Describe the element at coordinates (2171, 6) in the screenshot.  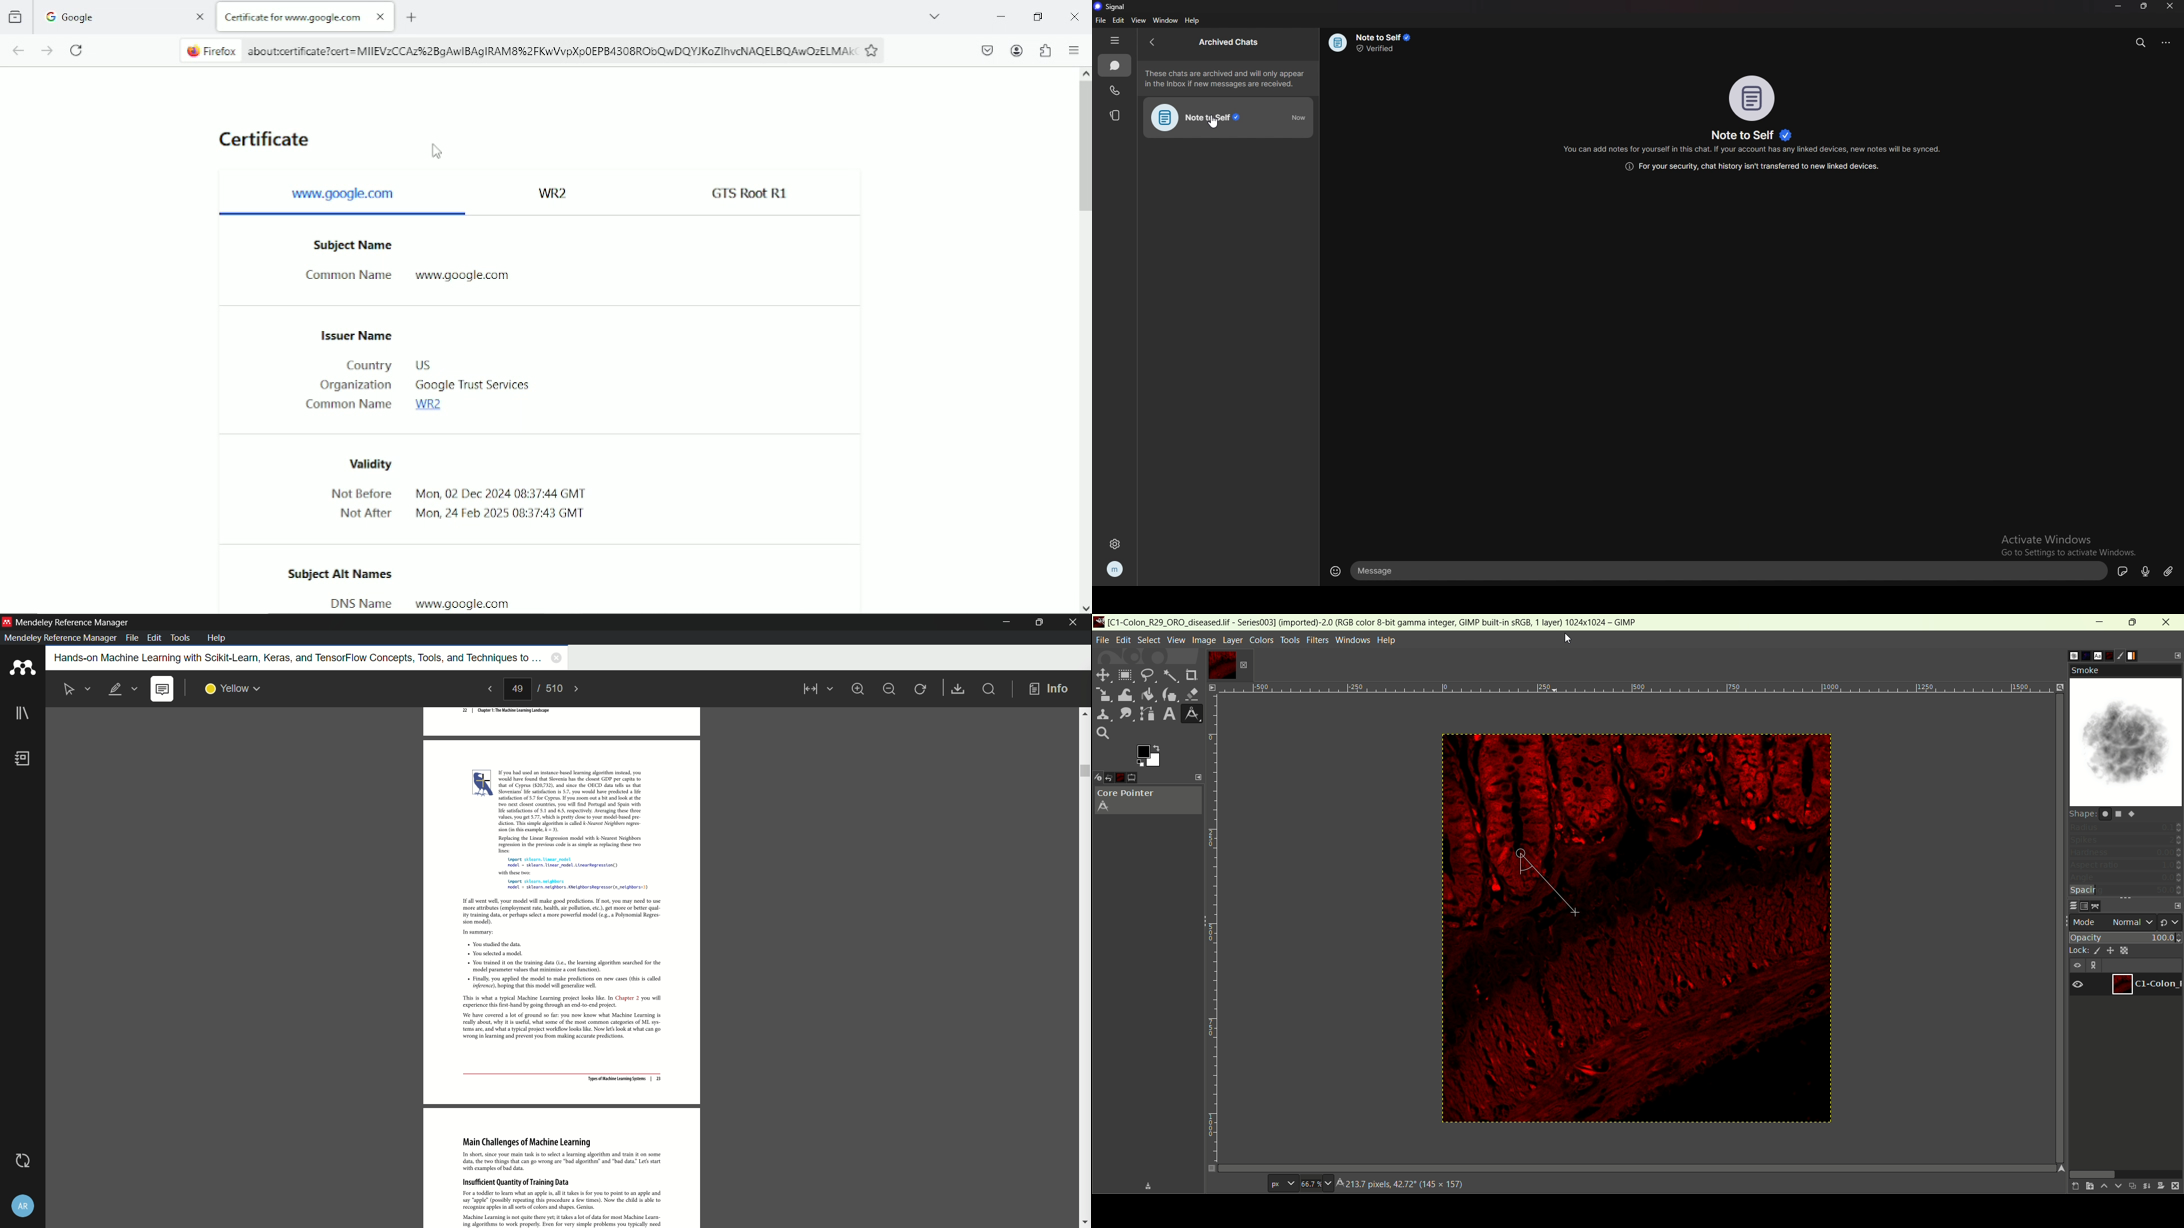
I see `close` at that location.